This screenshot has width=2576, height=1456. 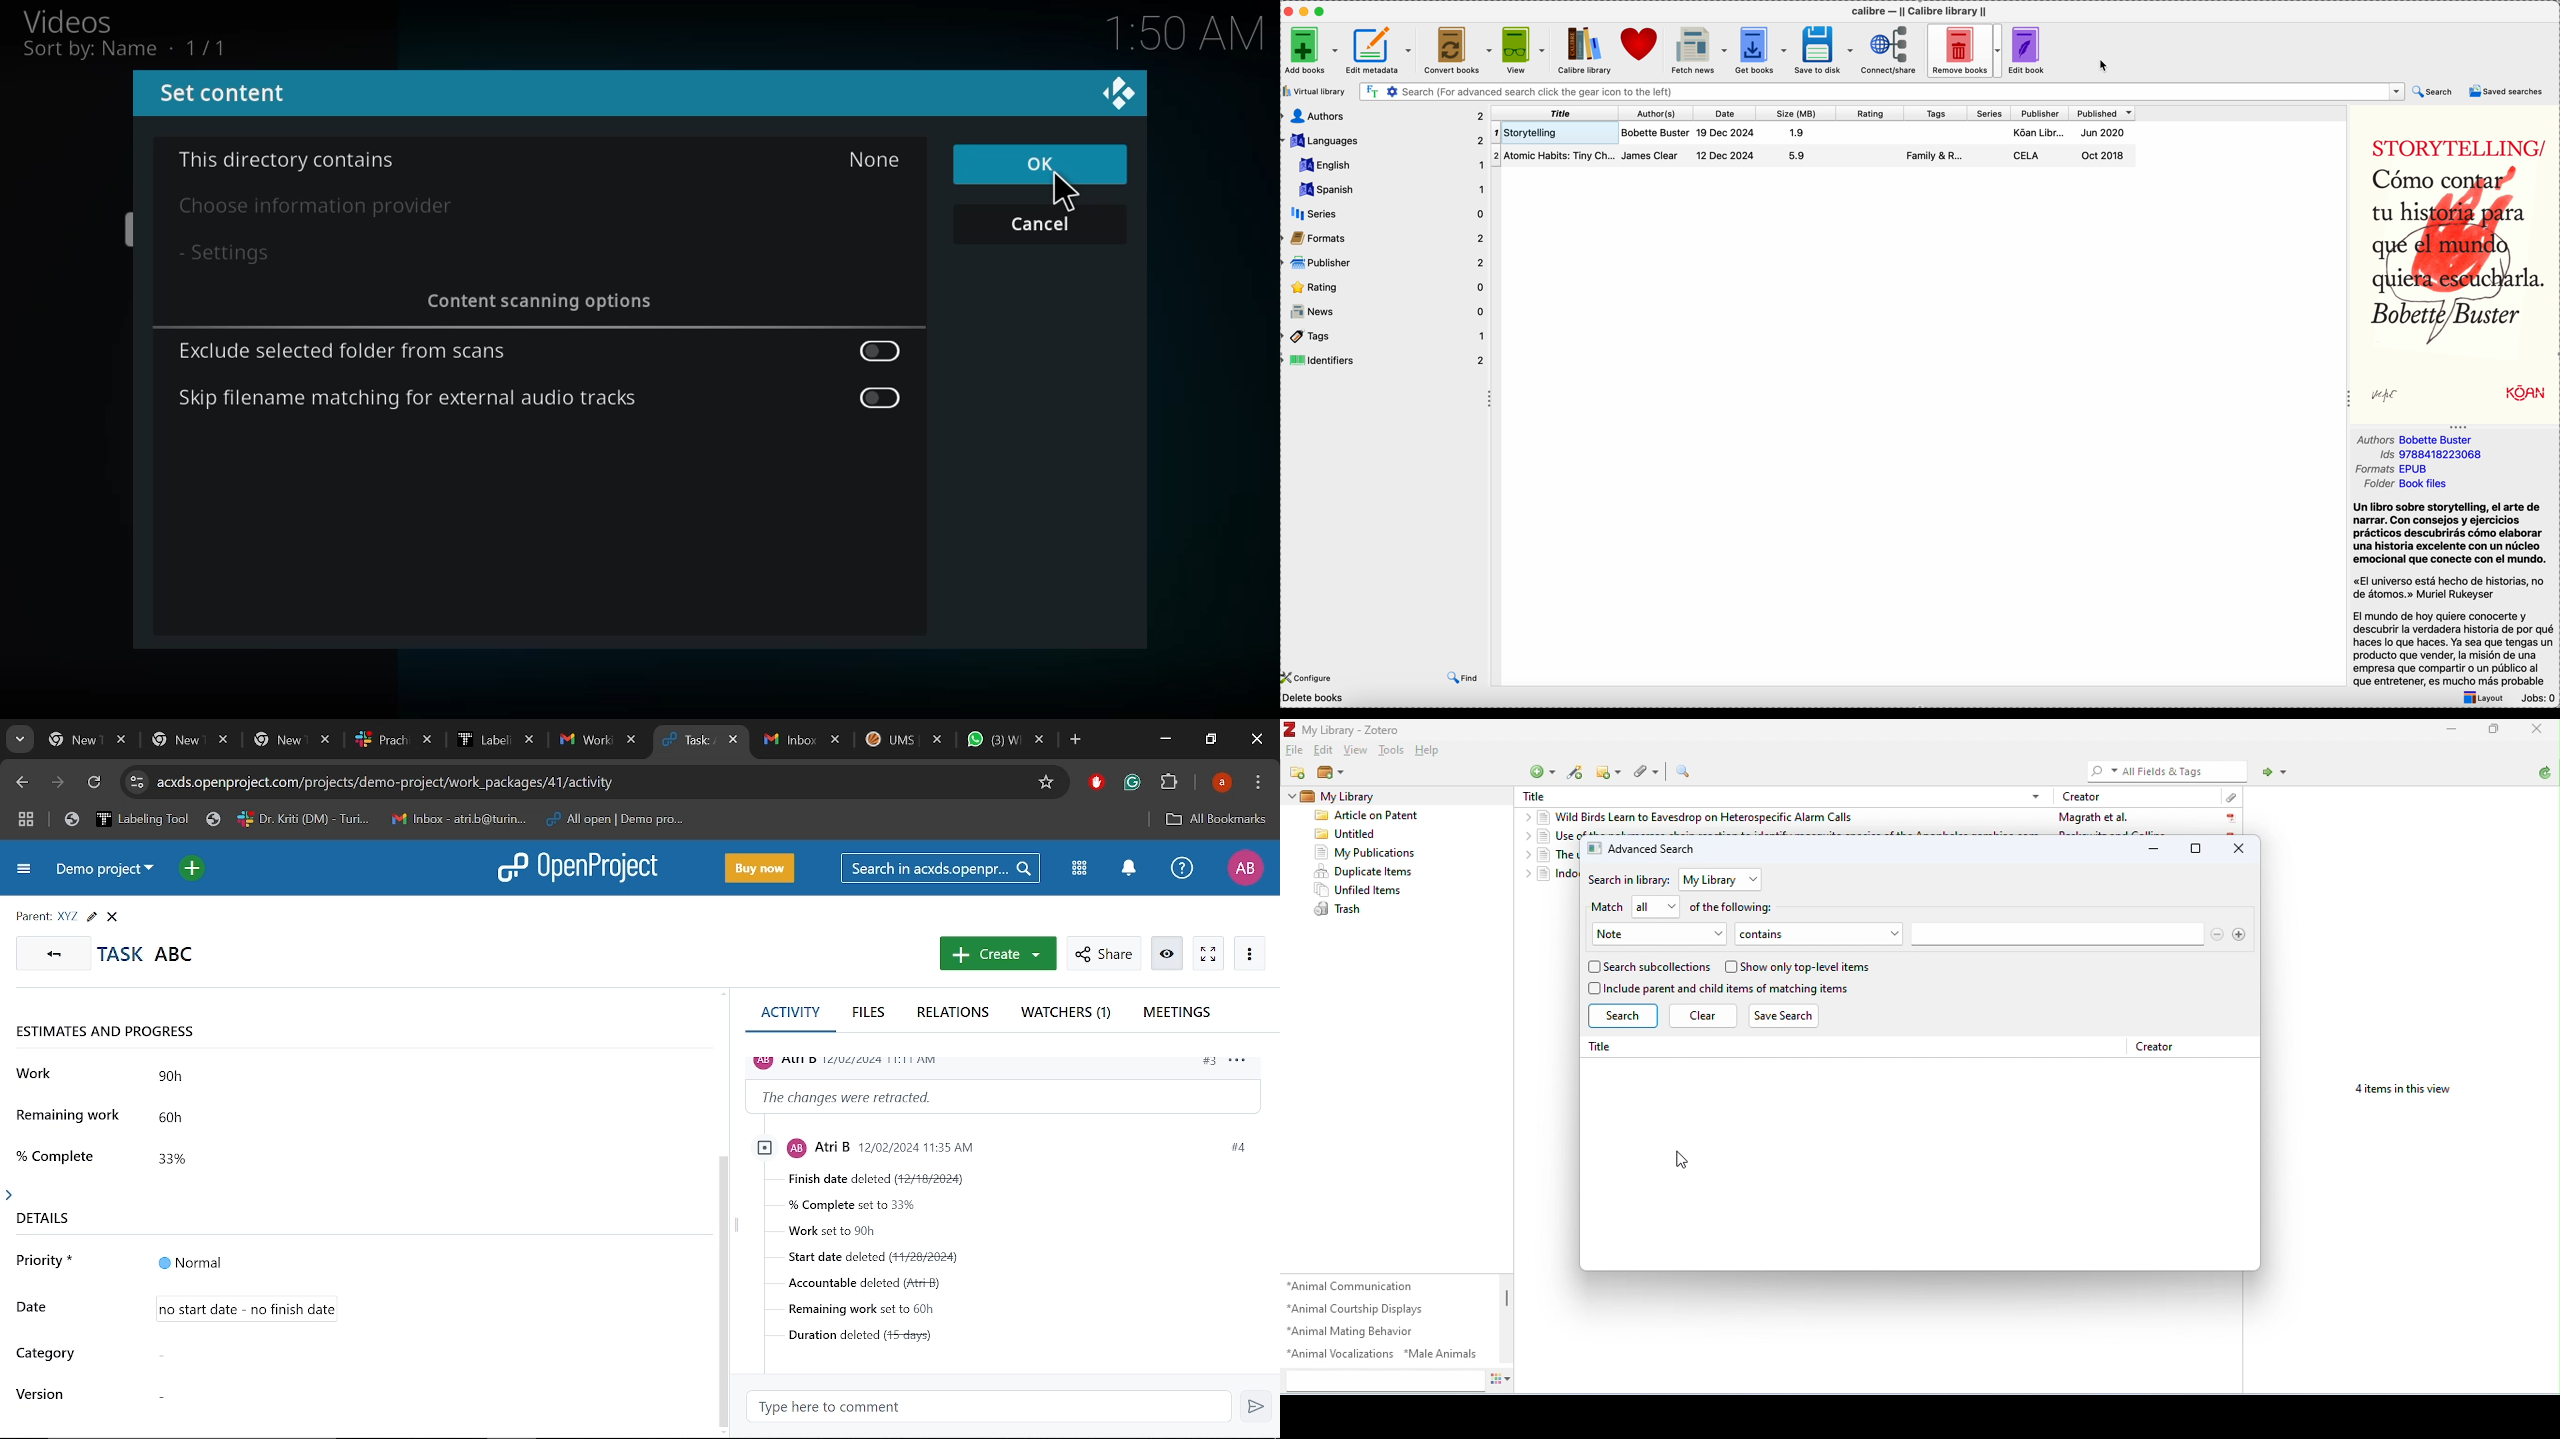 I want to click on vertical scroll bar, so click(x=1504, y=1302).